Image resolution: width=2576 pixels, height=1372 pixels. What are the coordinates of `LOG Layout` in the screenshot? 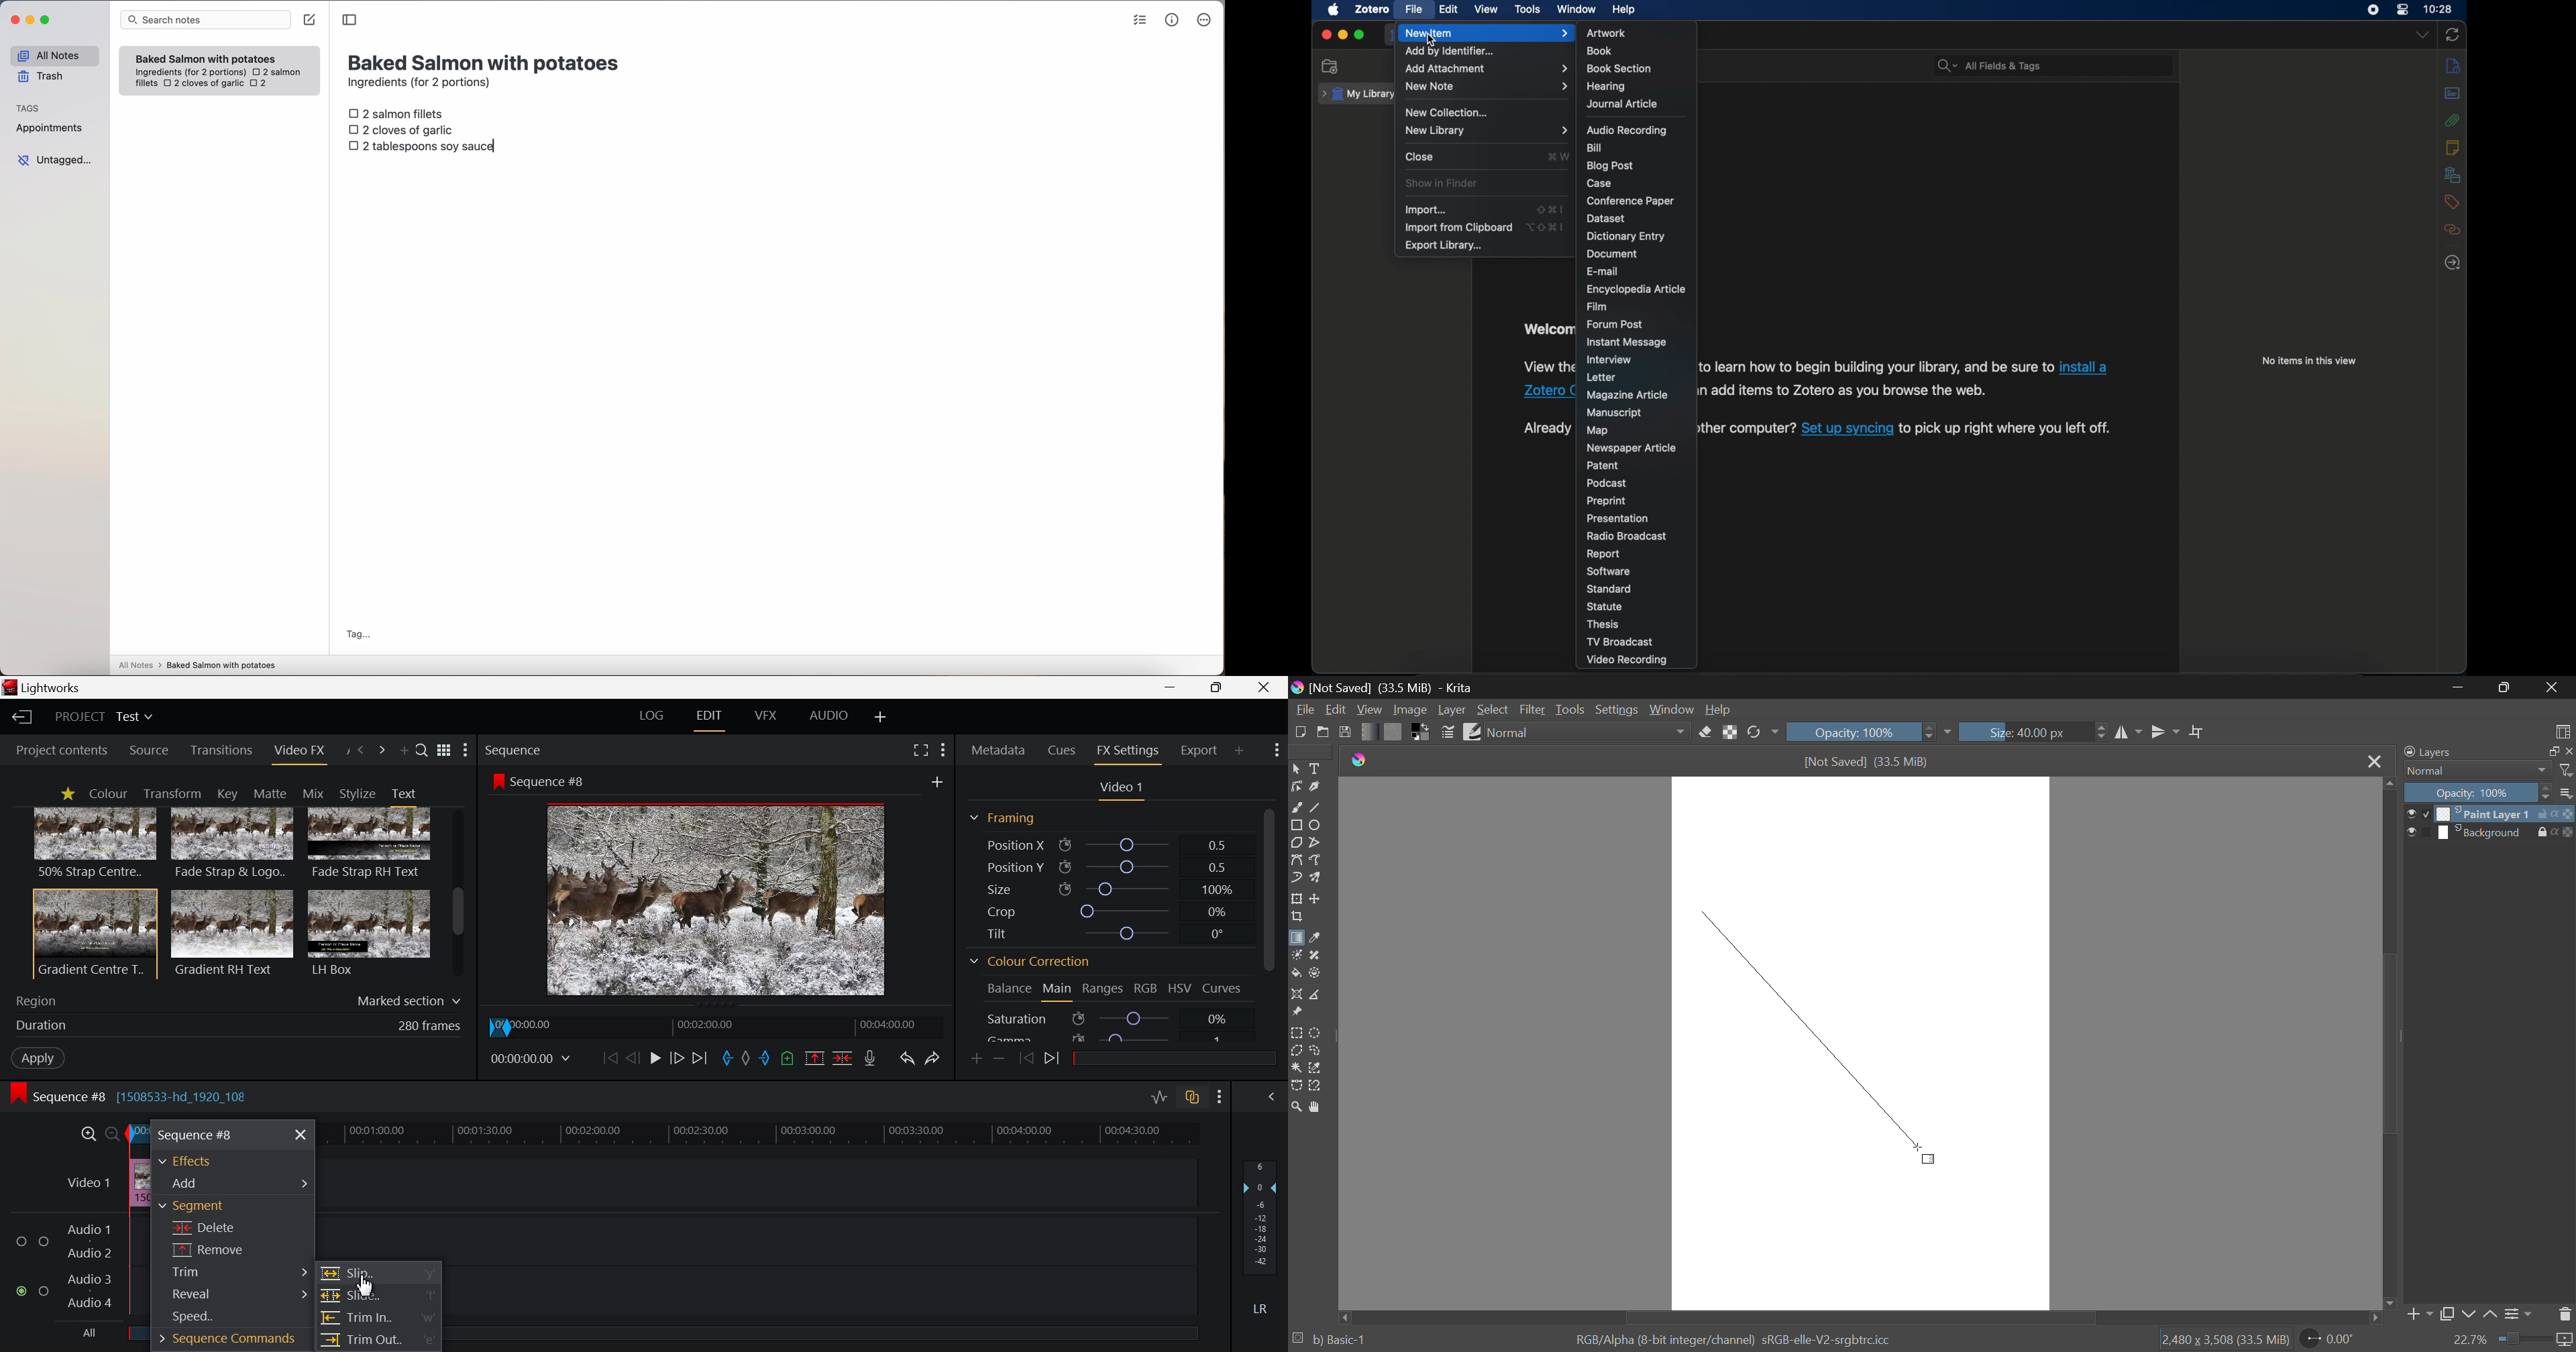 It's located at (653, 718).